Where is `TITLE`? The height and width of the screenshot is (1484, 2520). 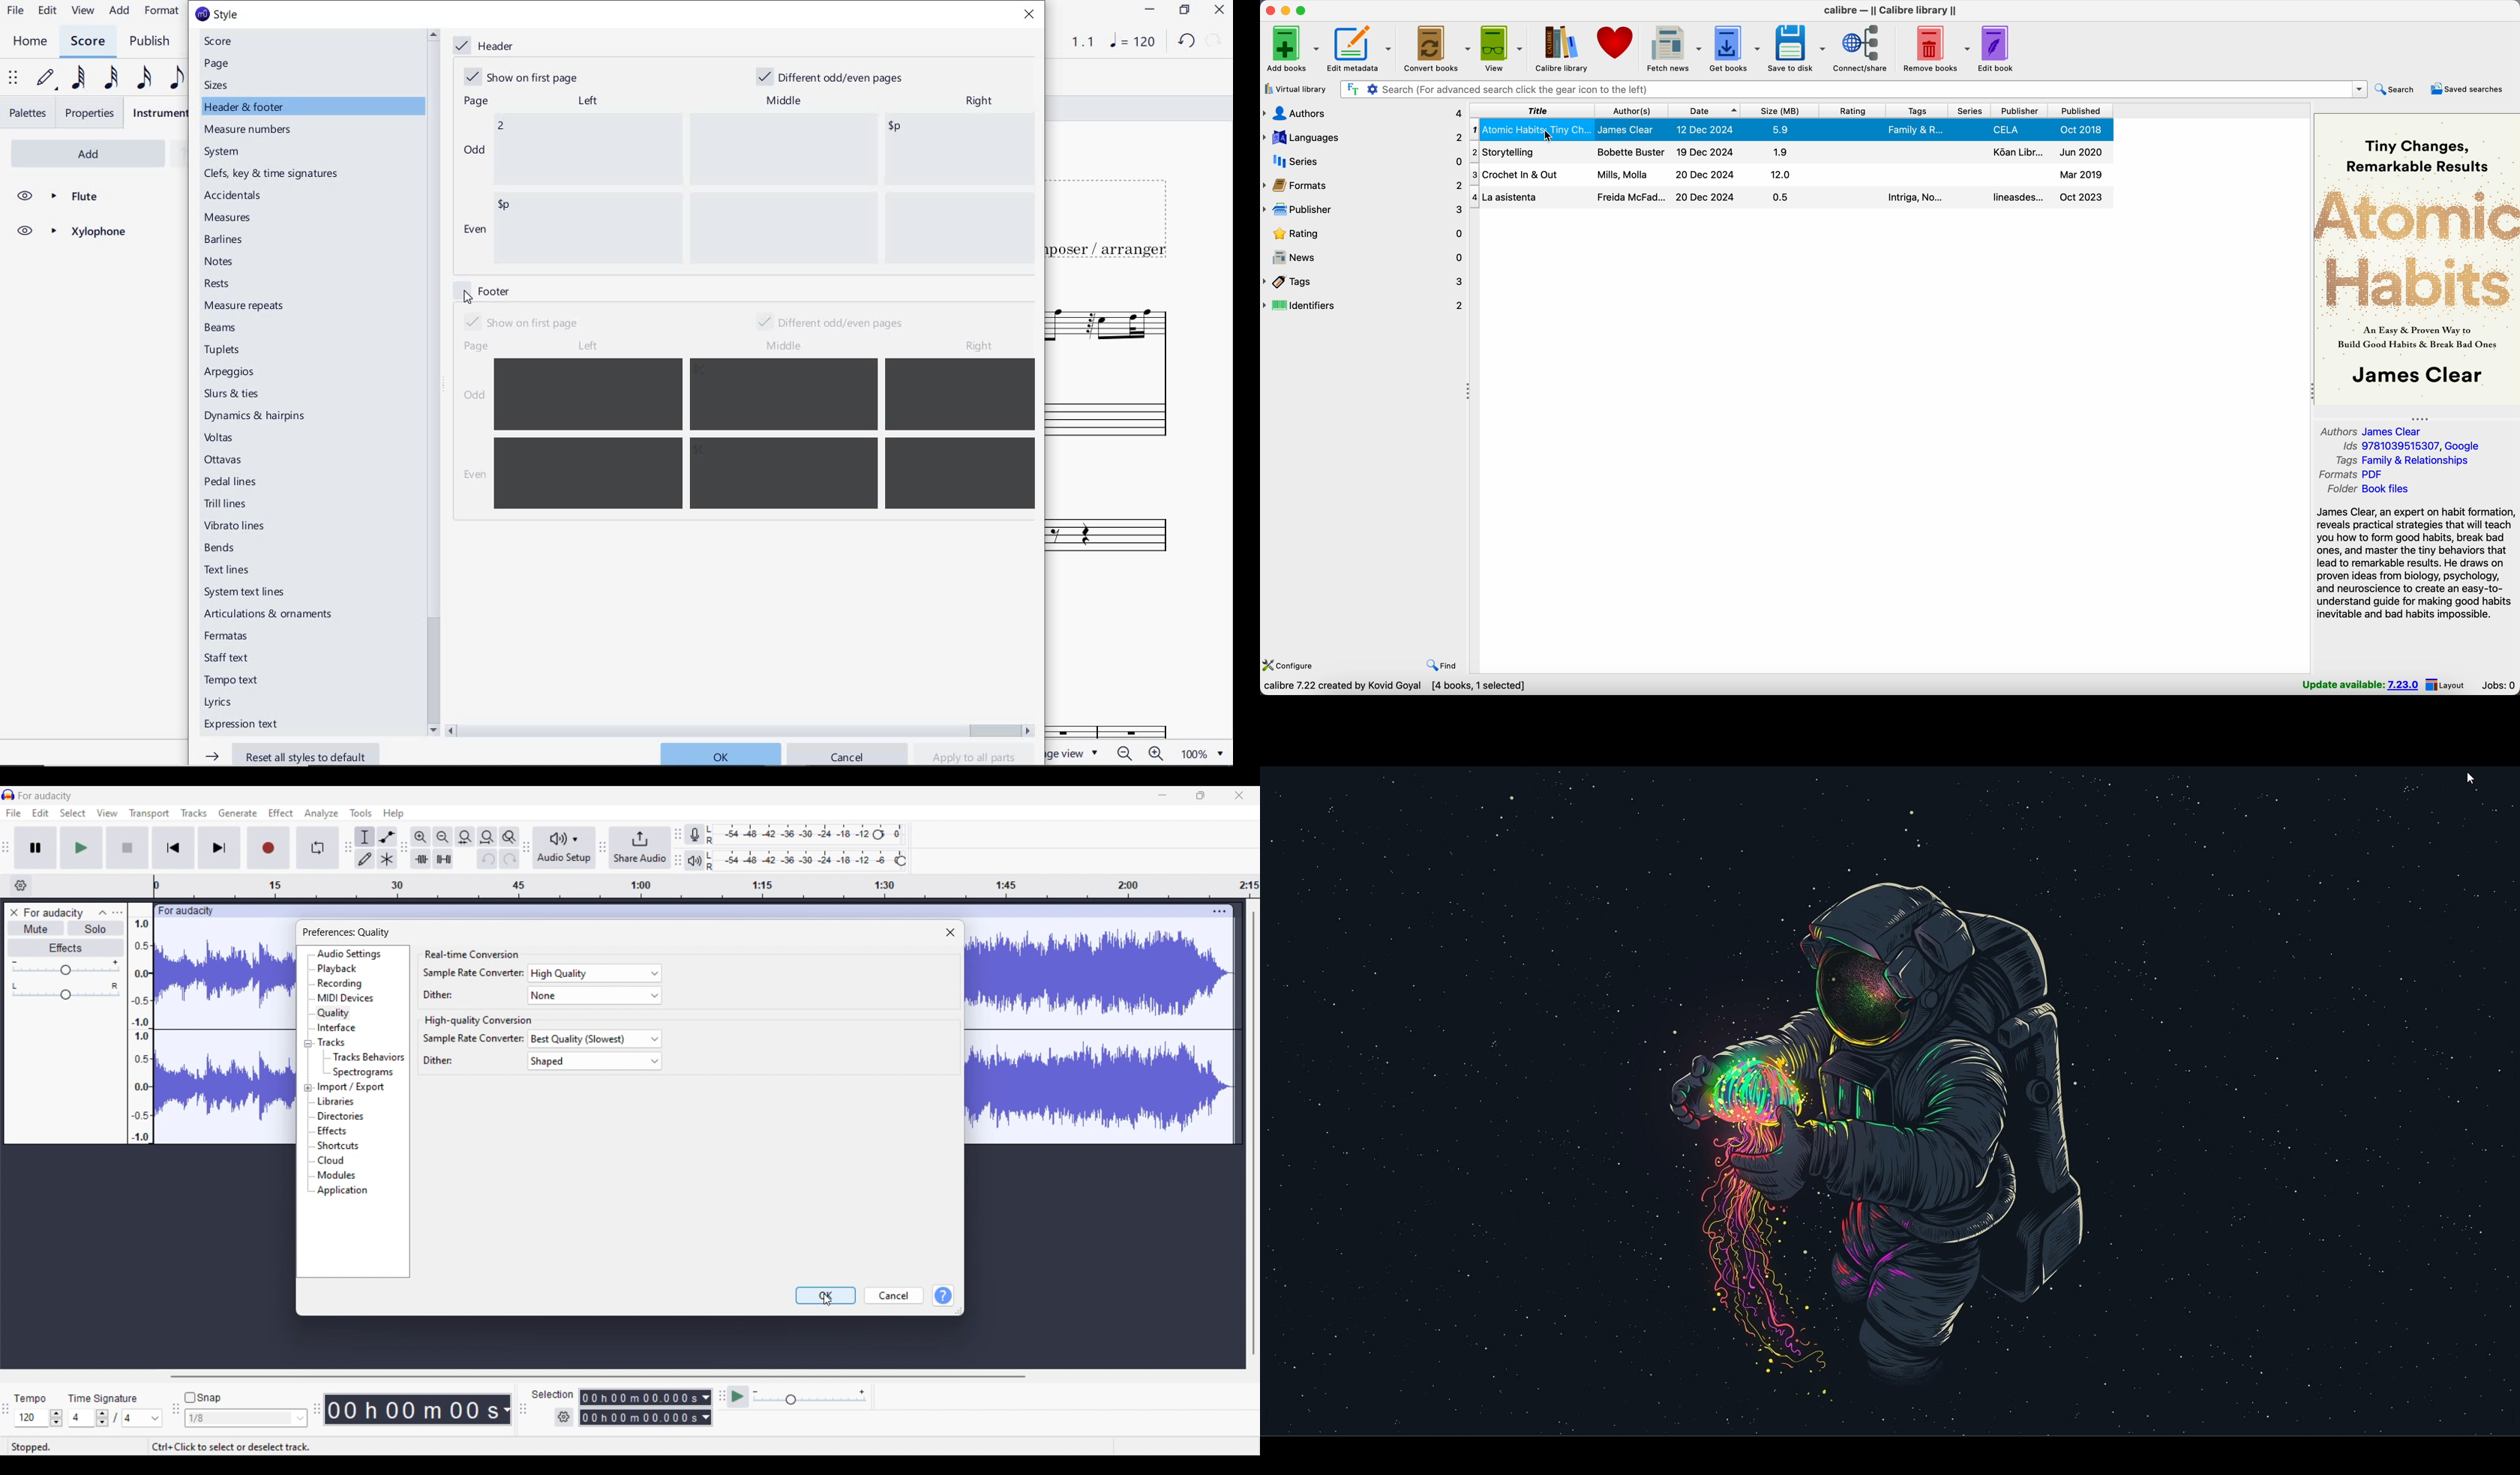 TITLE is located at coordinates (1114, 212).